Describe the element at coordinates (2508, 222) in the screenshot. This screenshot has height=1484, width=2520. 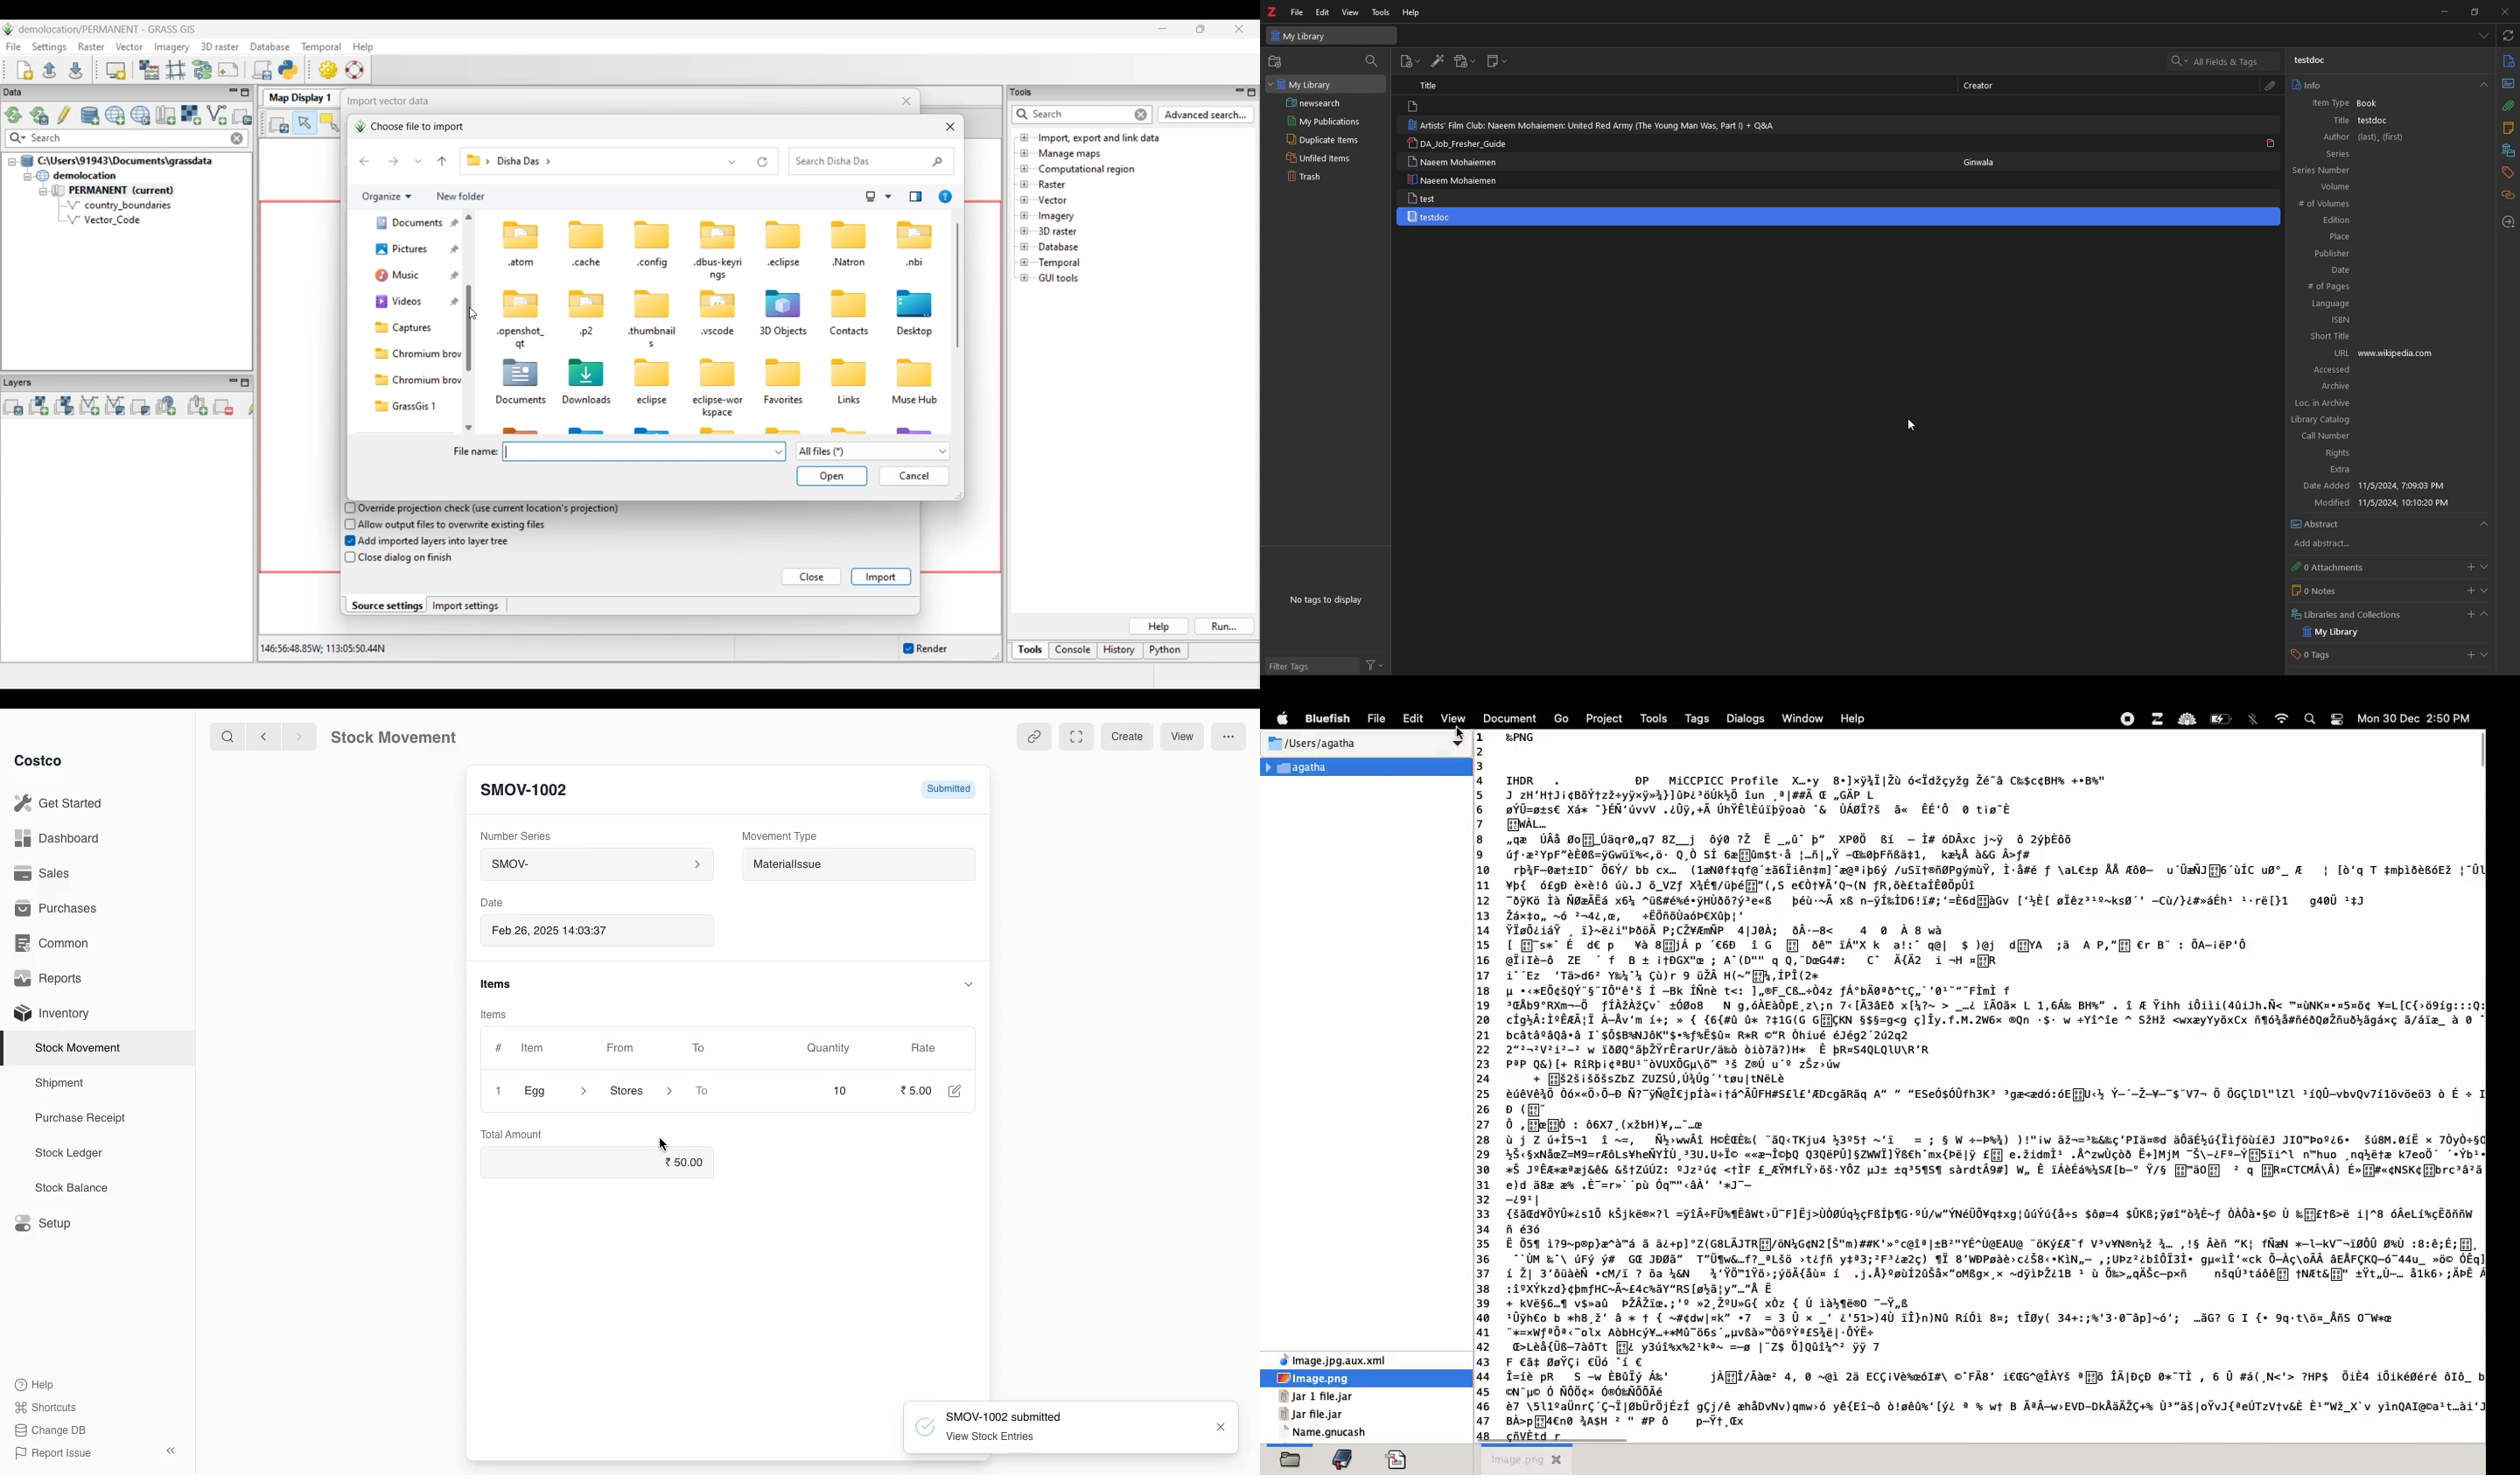
I see `locate` at that location.